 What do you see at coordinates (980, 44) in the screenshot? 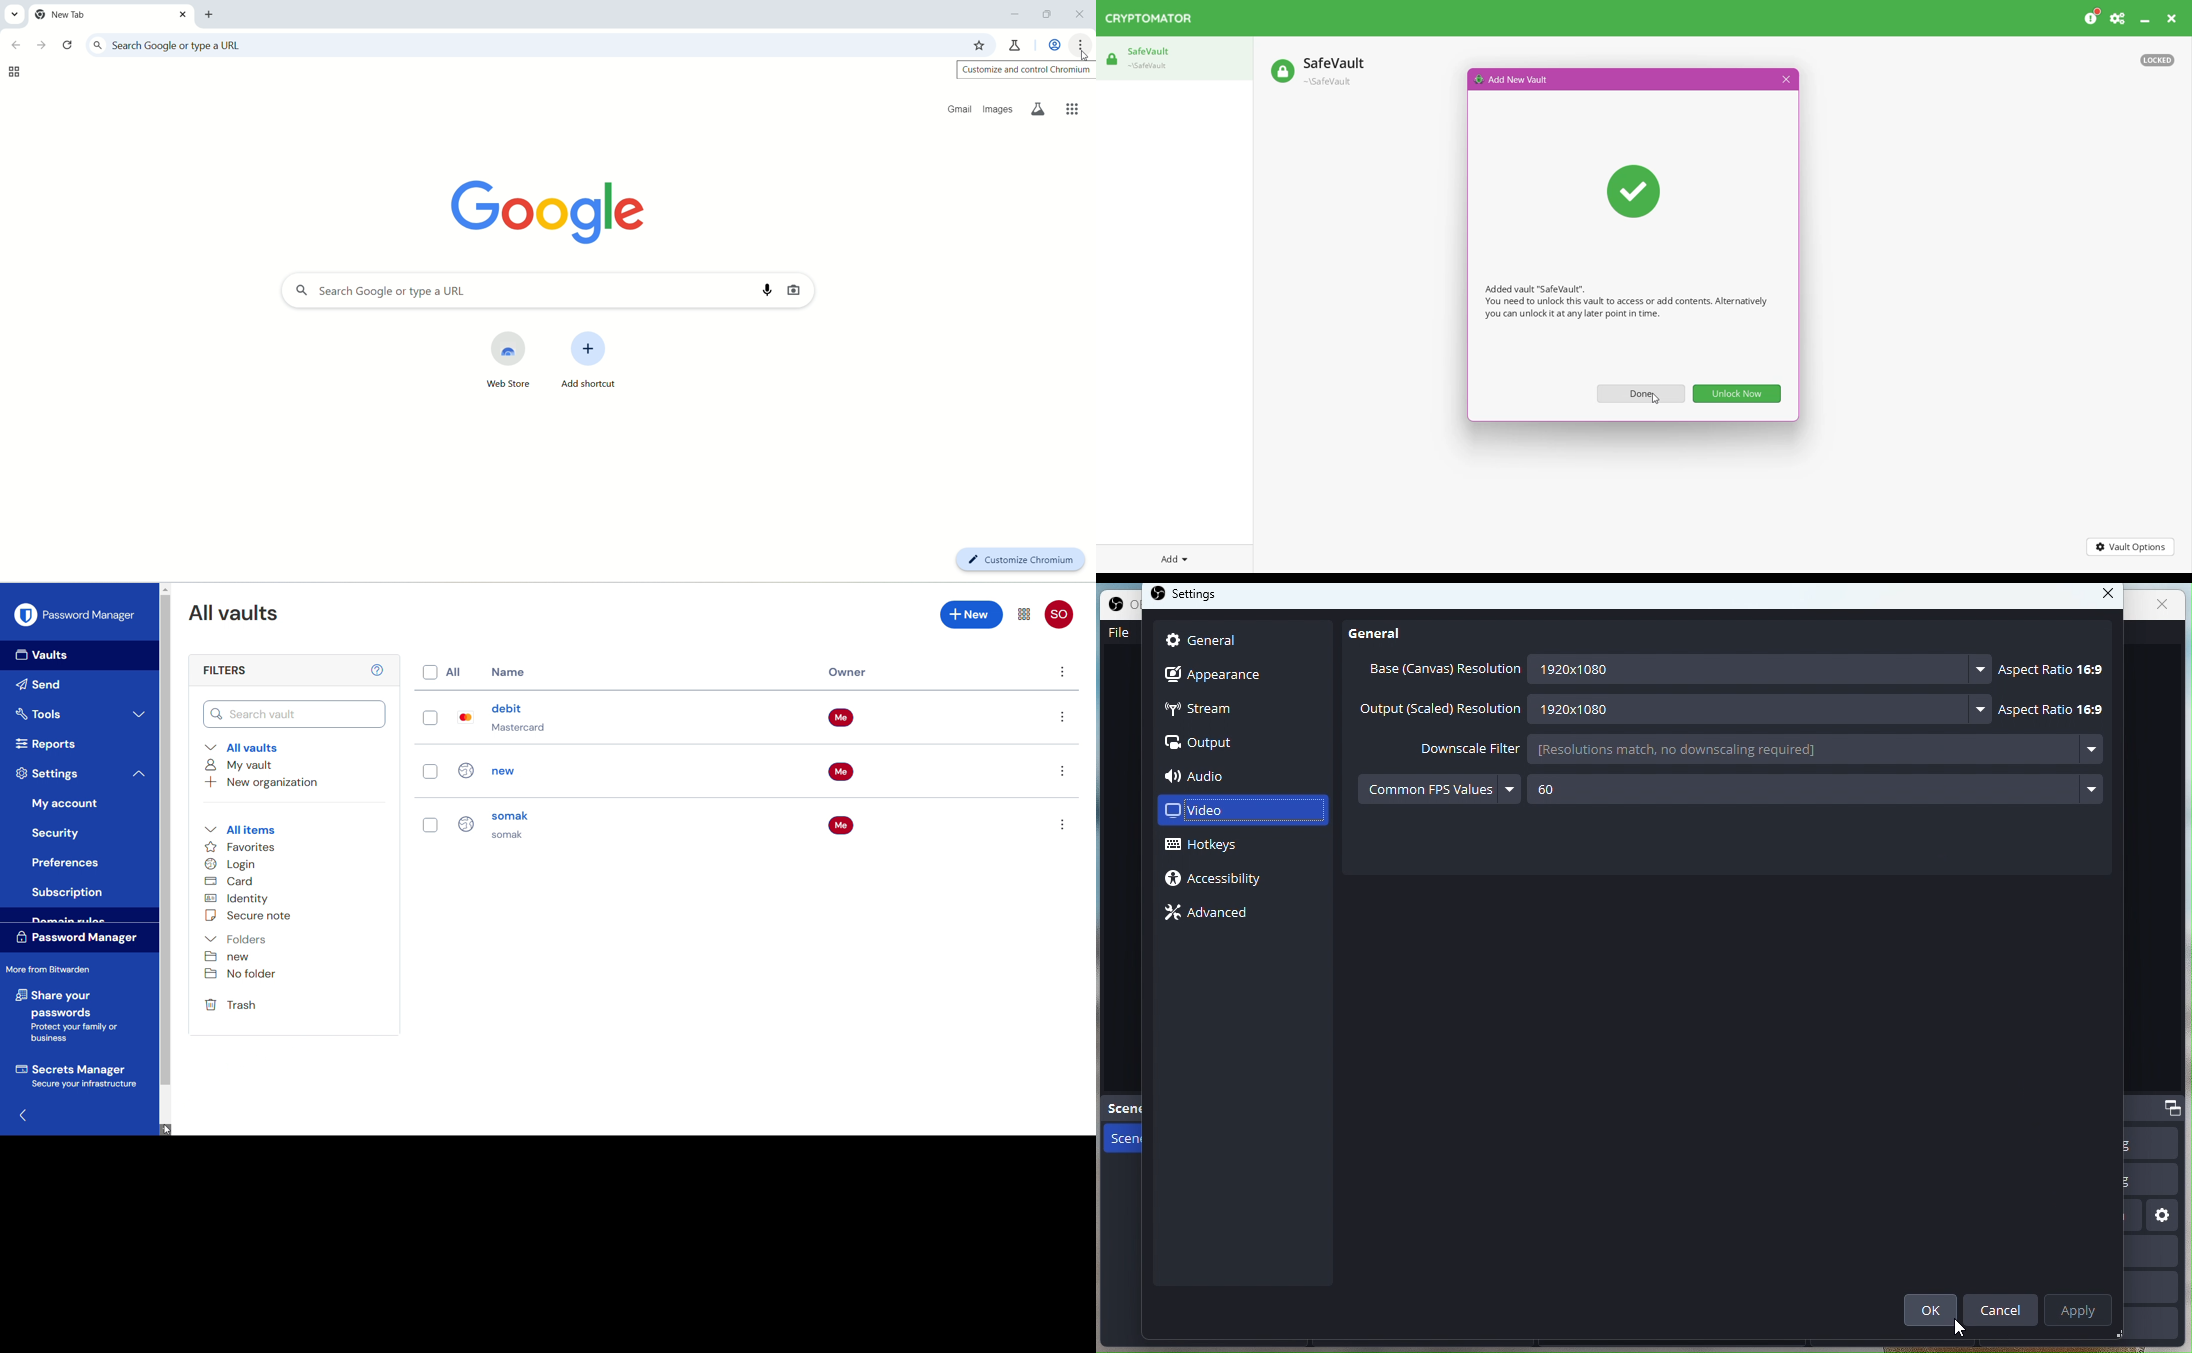
I see `bookmark this tab` at bounding box center [980, 44].